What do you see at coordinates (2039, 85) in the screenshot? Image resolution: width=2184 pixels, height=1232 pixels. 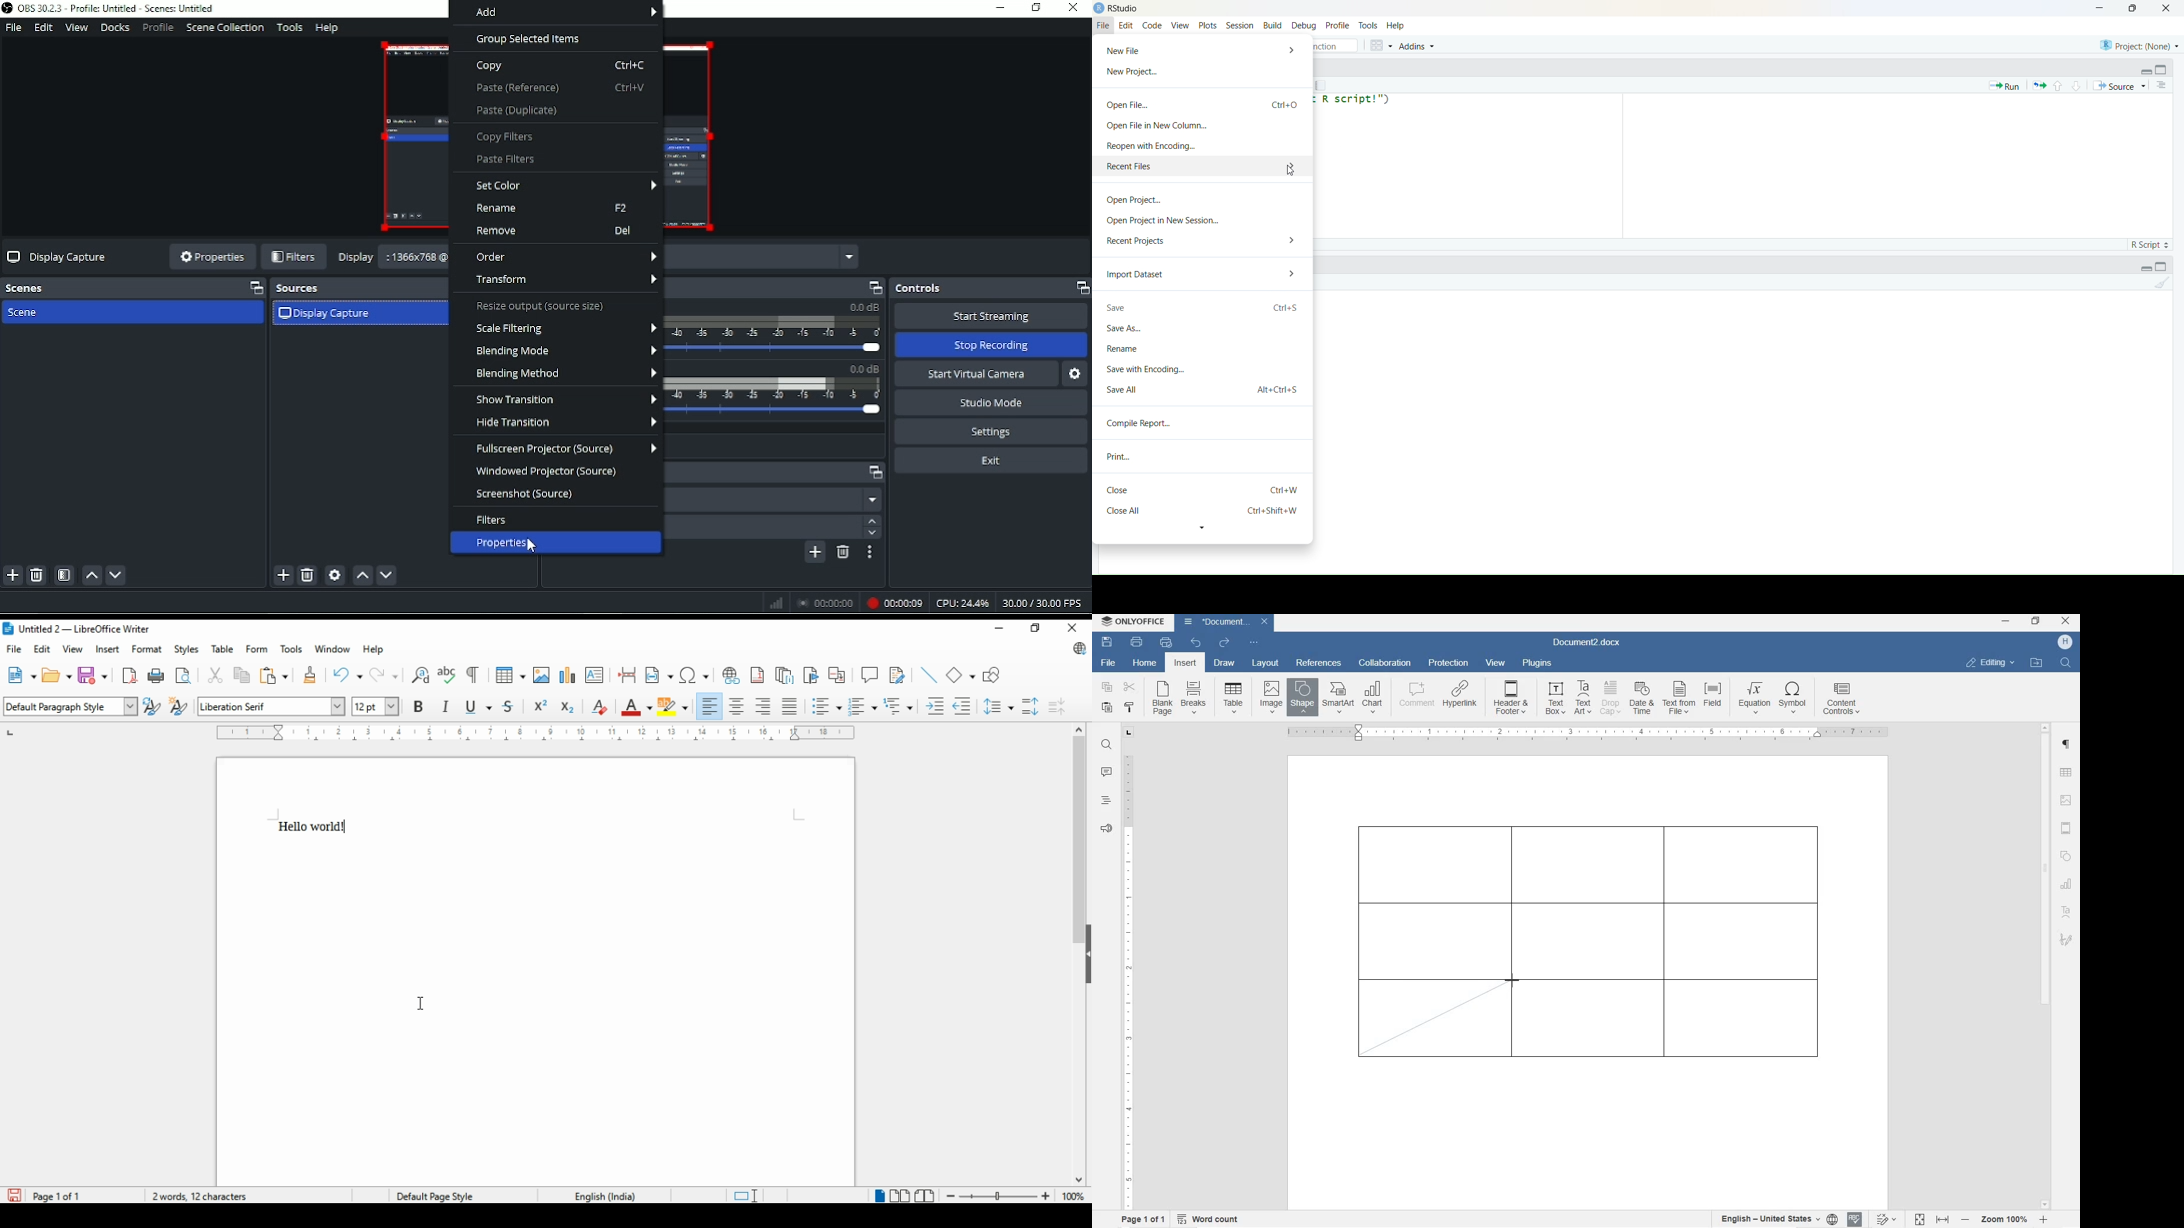 I see `Re-run the previous code region (Ctrl + Alt + P)` at bounding box center [2039, 85].